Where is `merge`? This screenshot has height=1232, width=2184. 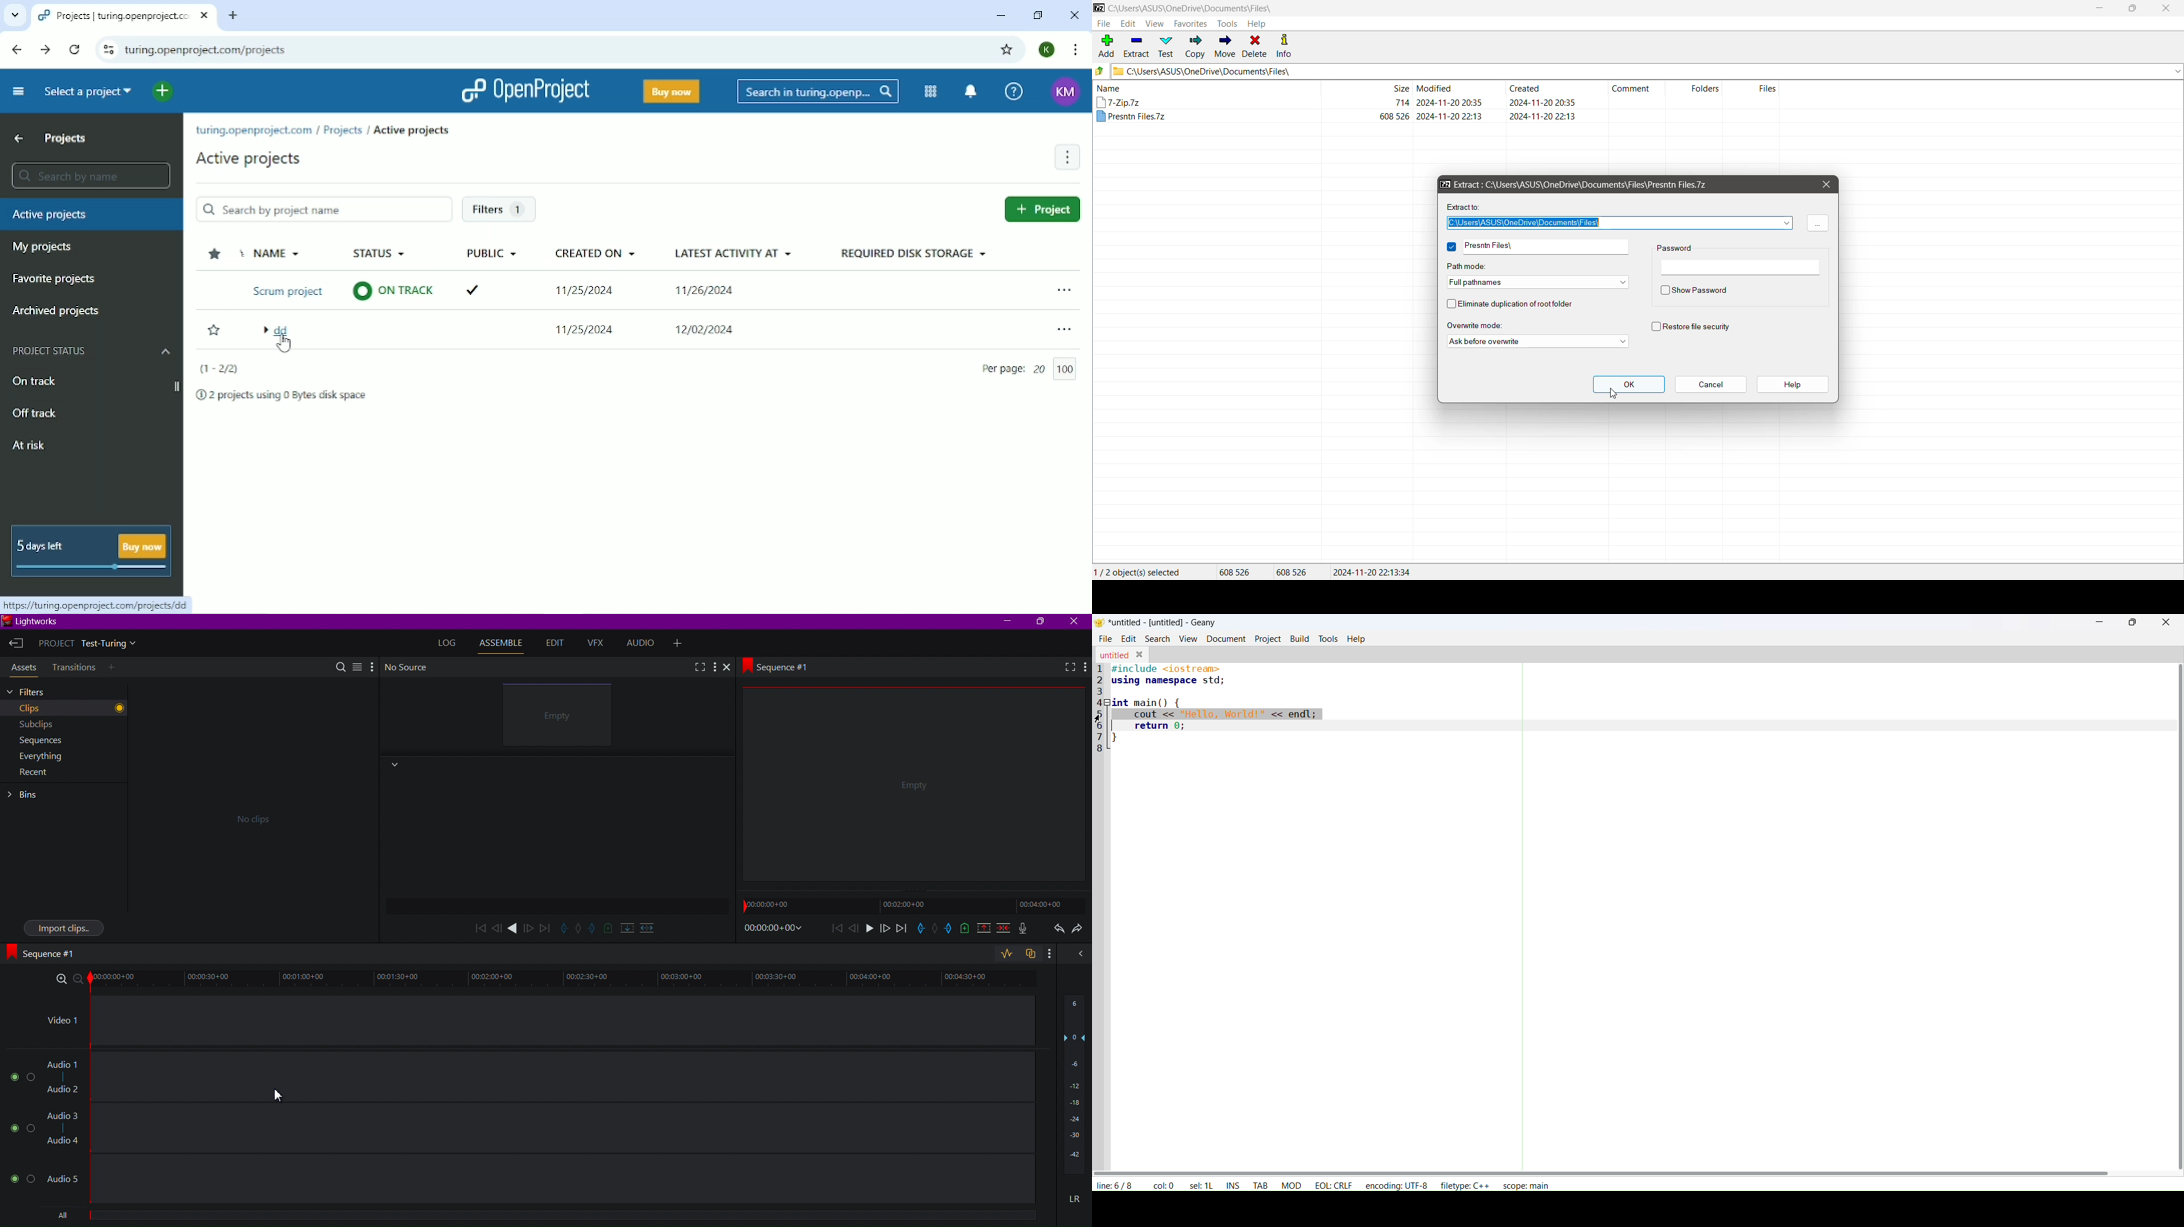 merge is located at coordinates (1001, 930).